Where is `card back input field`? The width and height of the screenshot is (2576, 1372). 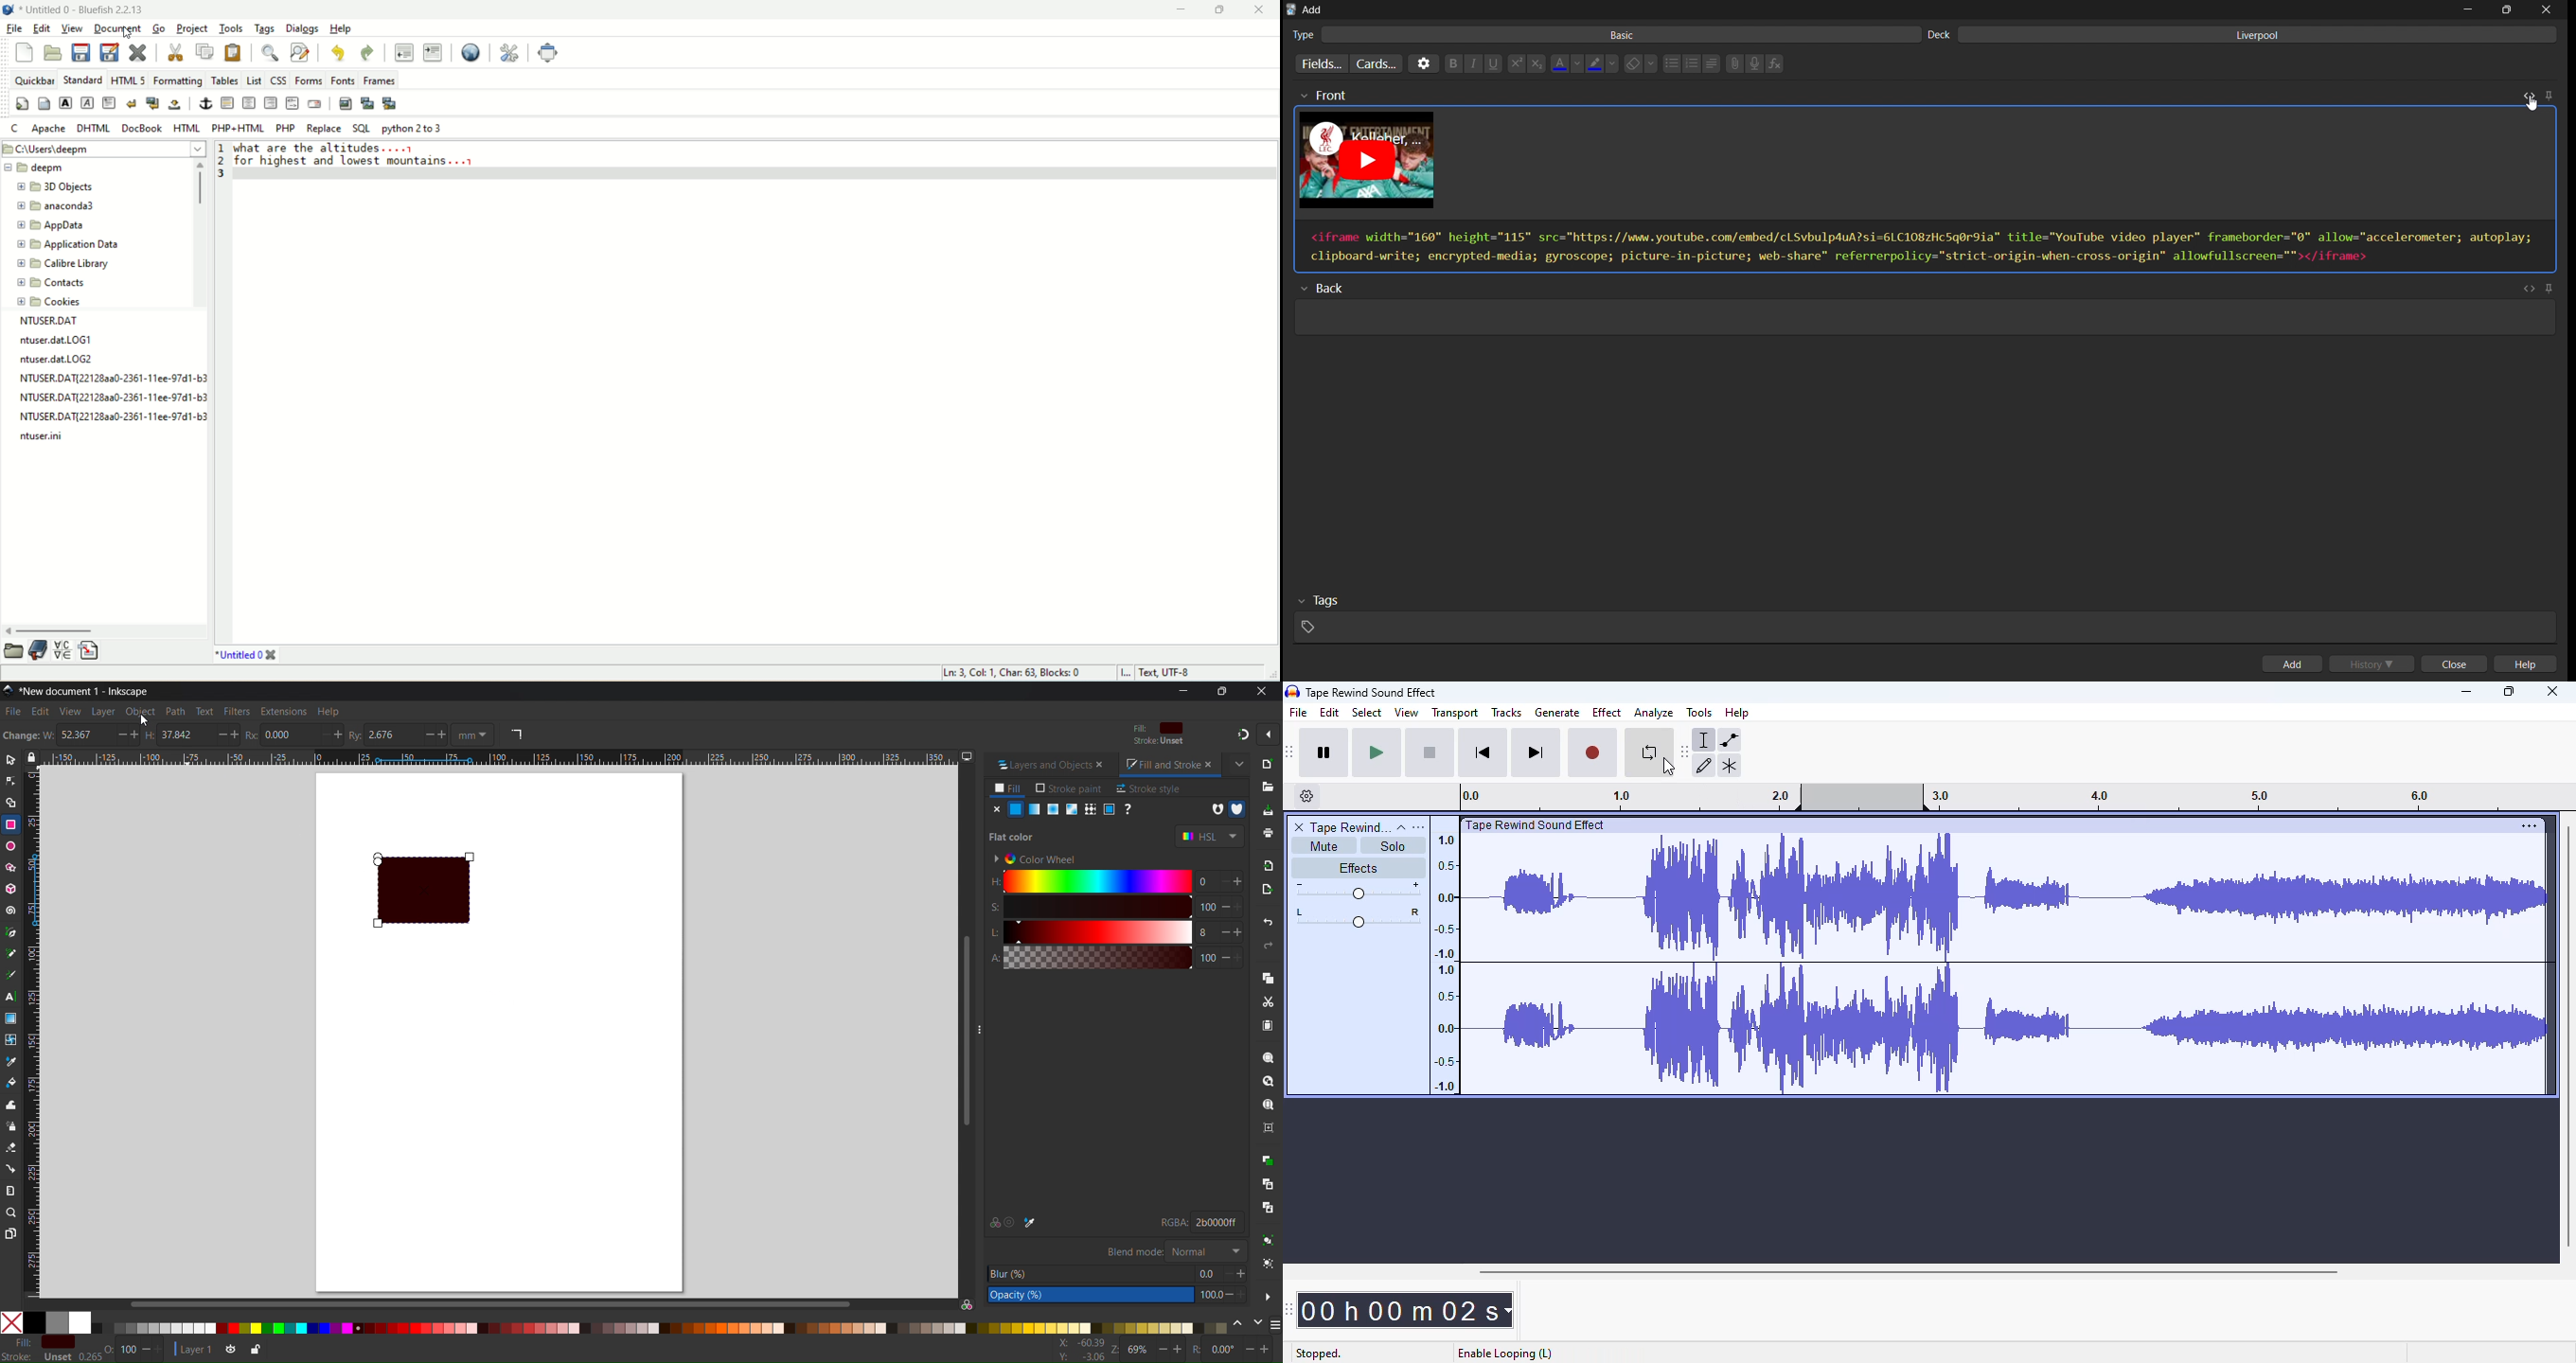 card back input field is located at coordinates (1929, 319).